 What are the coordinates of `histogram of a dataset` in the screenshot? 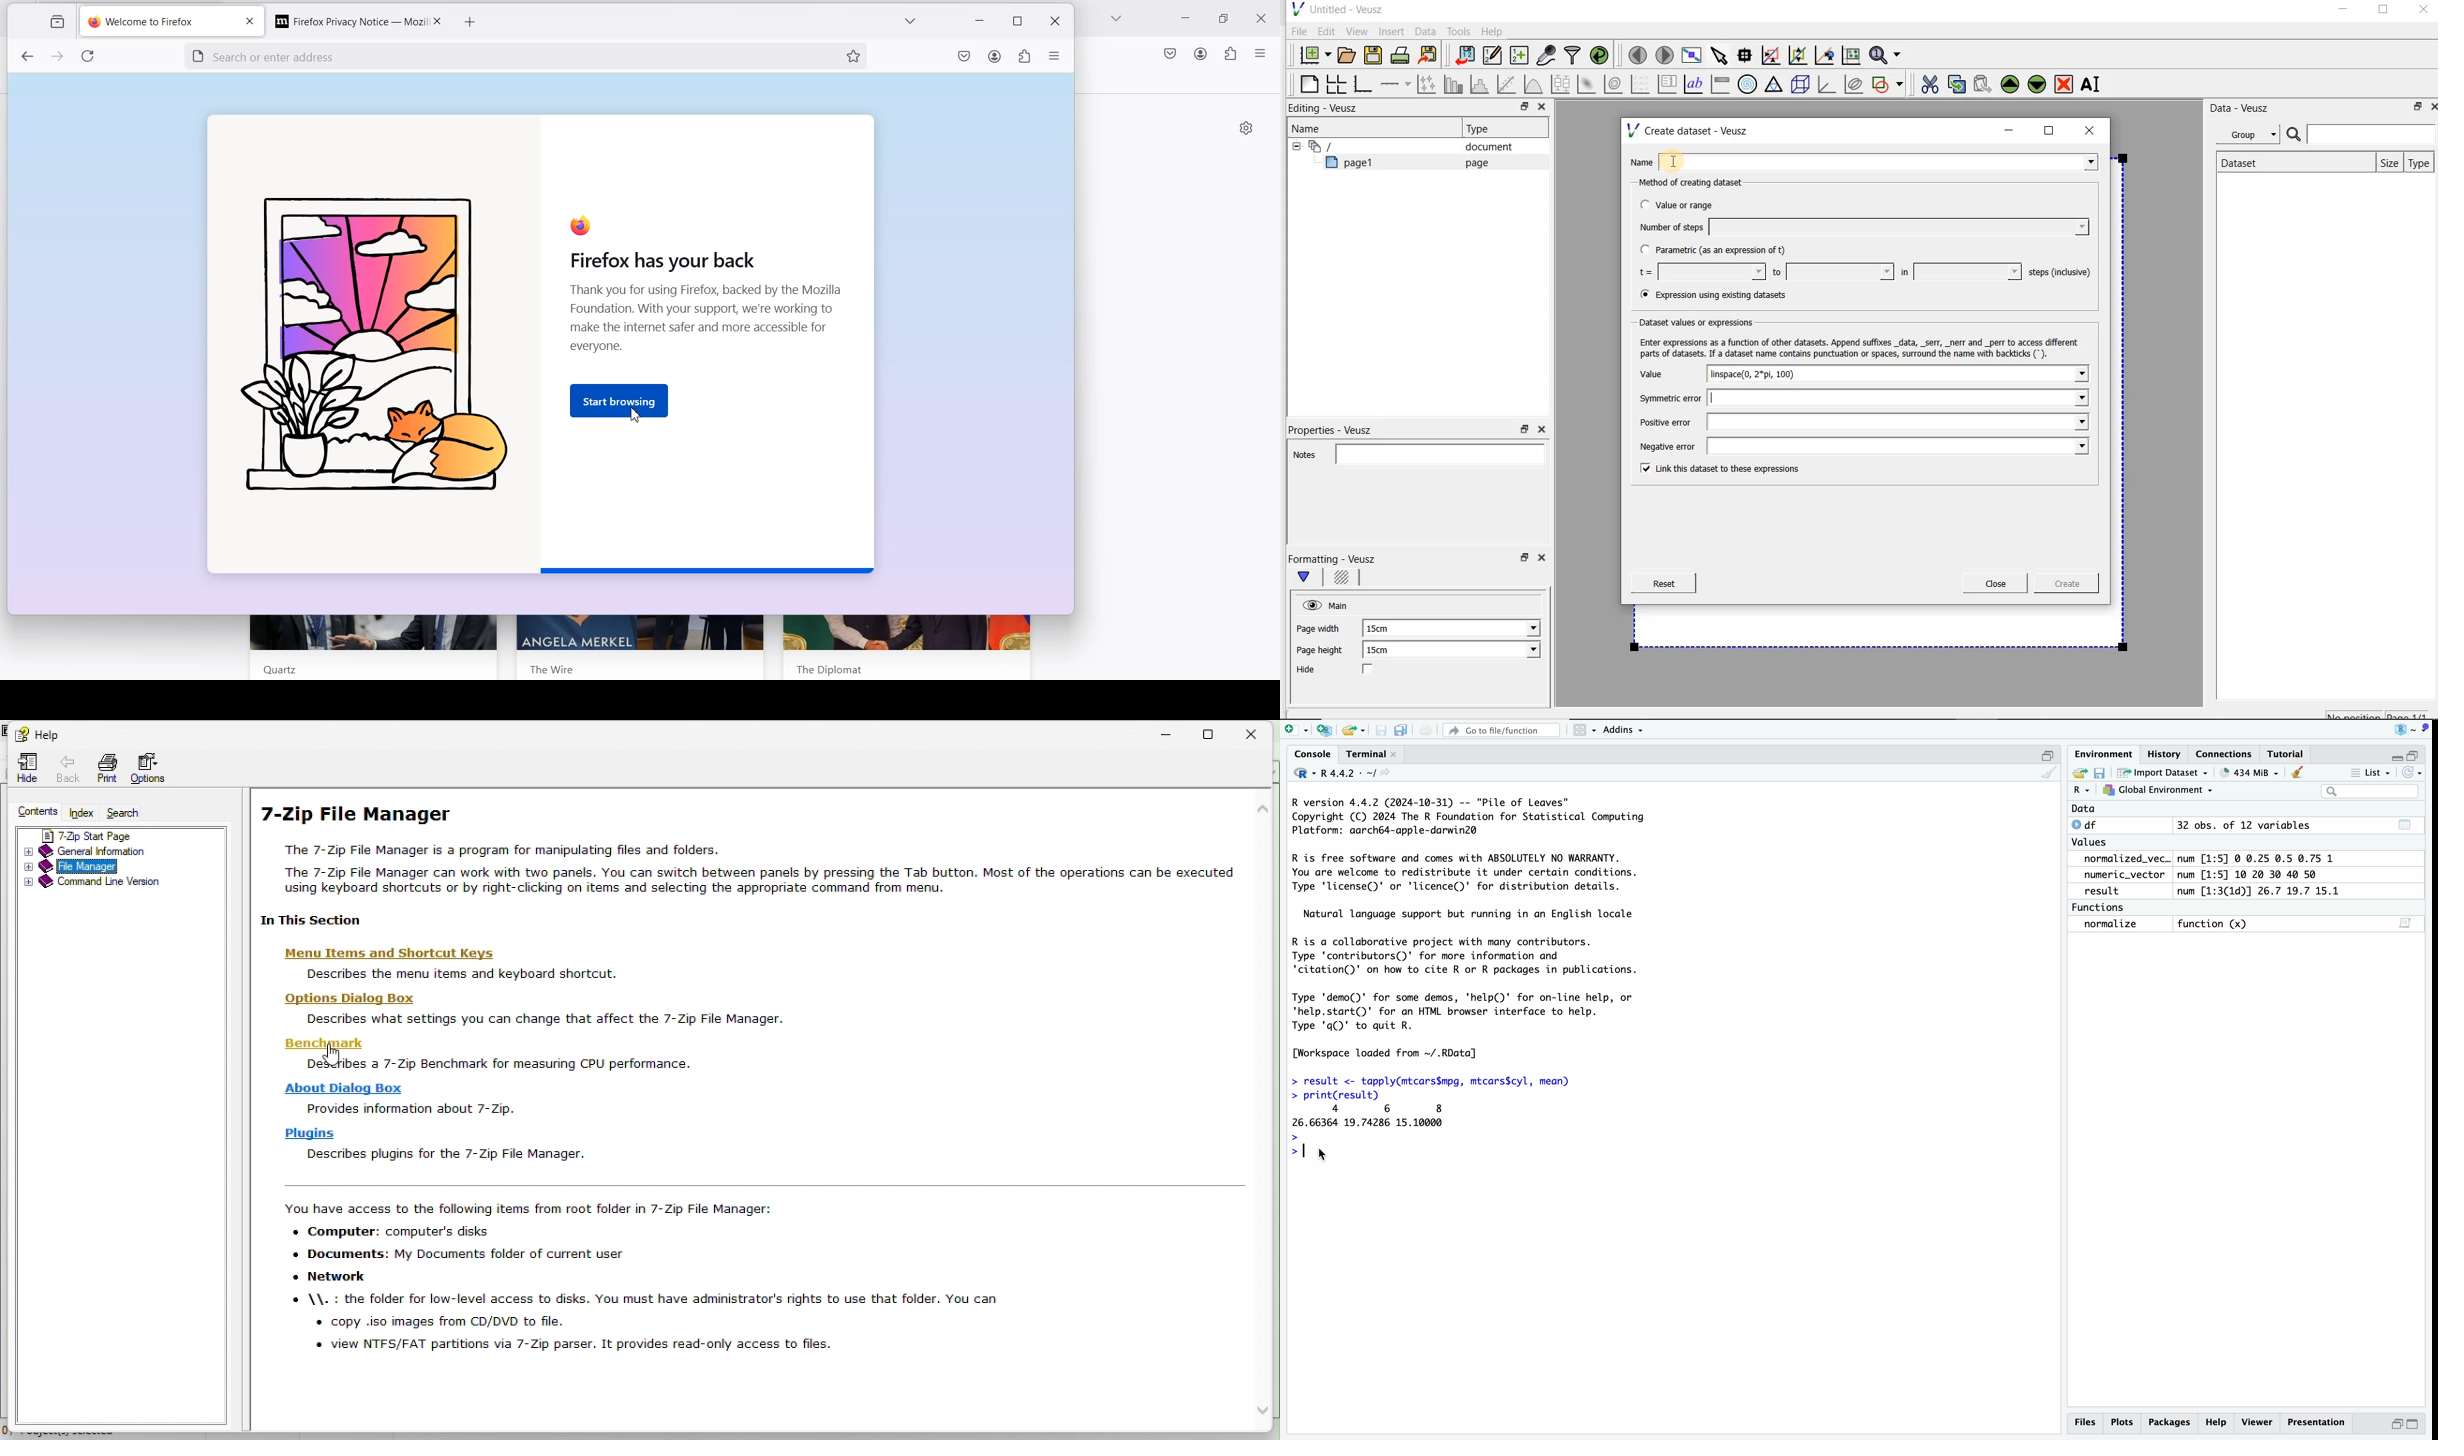 It's located at (1481, 84).